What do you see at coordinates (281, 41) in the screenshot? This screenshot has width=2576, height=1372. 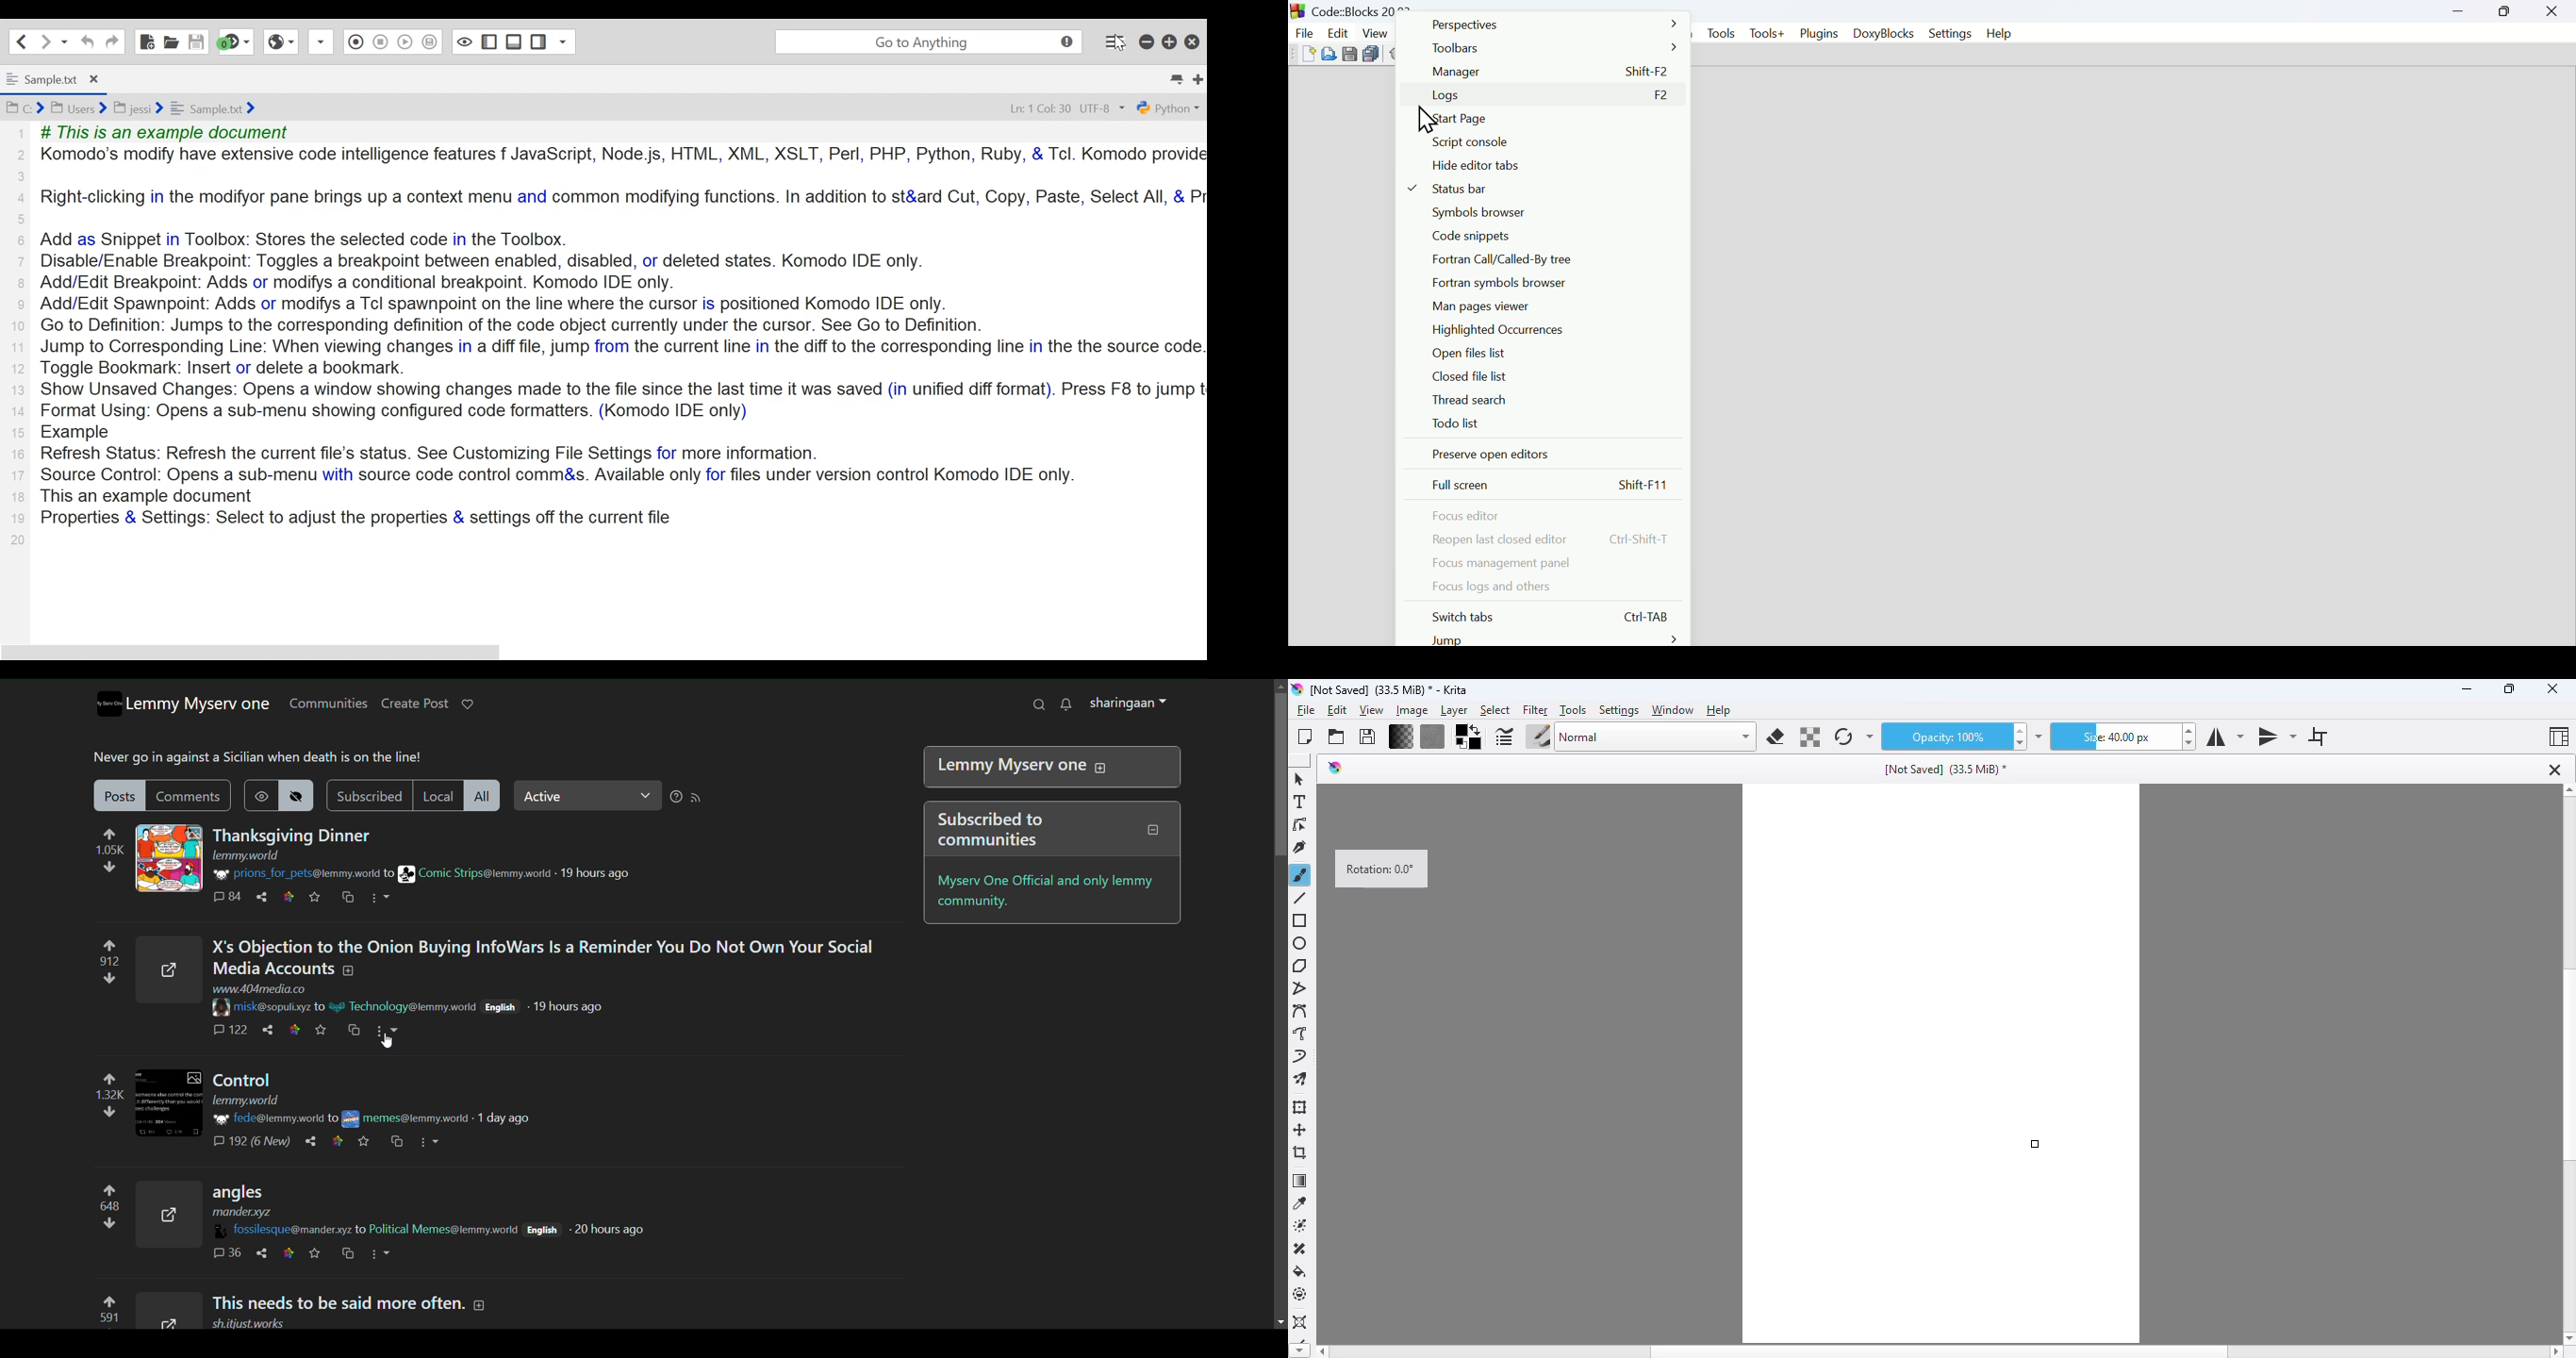 I see `View in Browser` at bounding box center [281, 41].